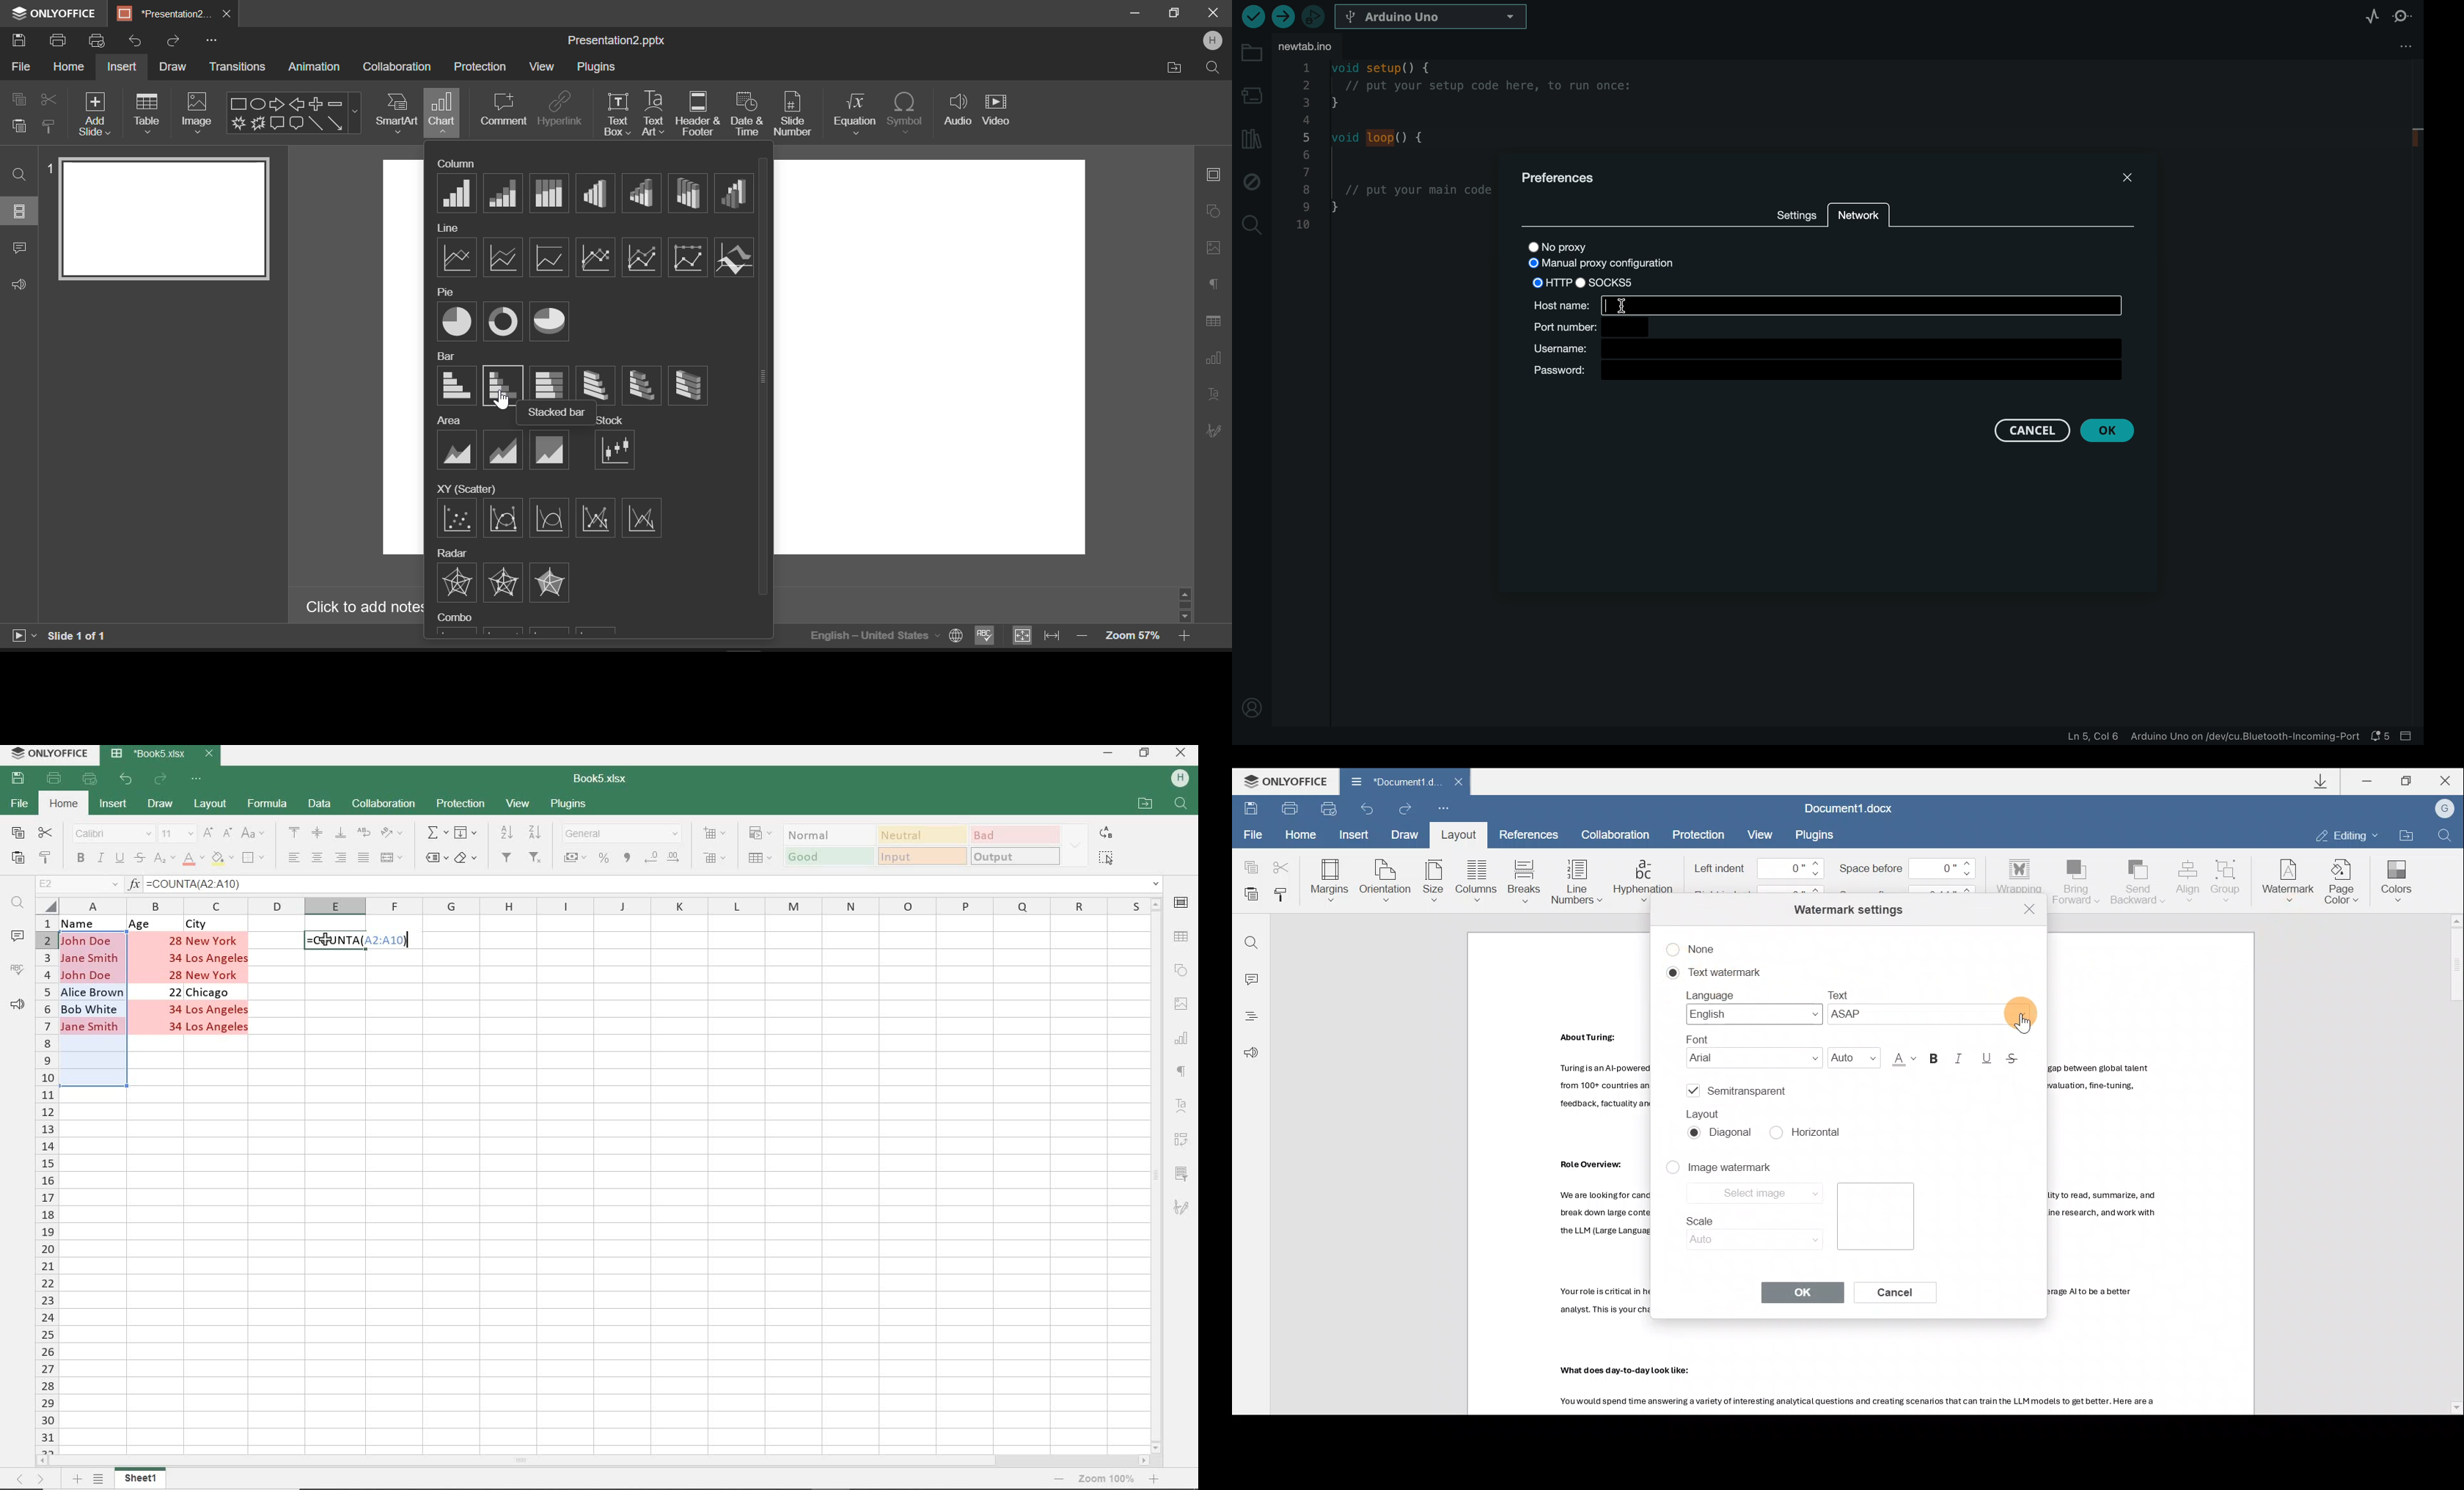 Image resolution: width=2464 pixels, height=1512 pixels. Describe the element at coordinates (164, 860) in the screenshot. I see `SUBSCRIPT/SUPERSCRIPT` at that location.